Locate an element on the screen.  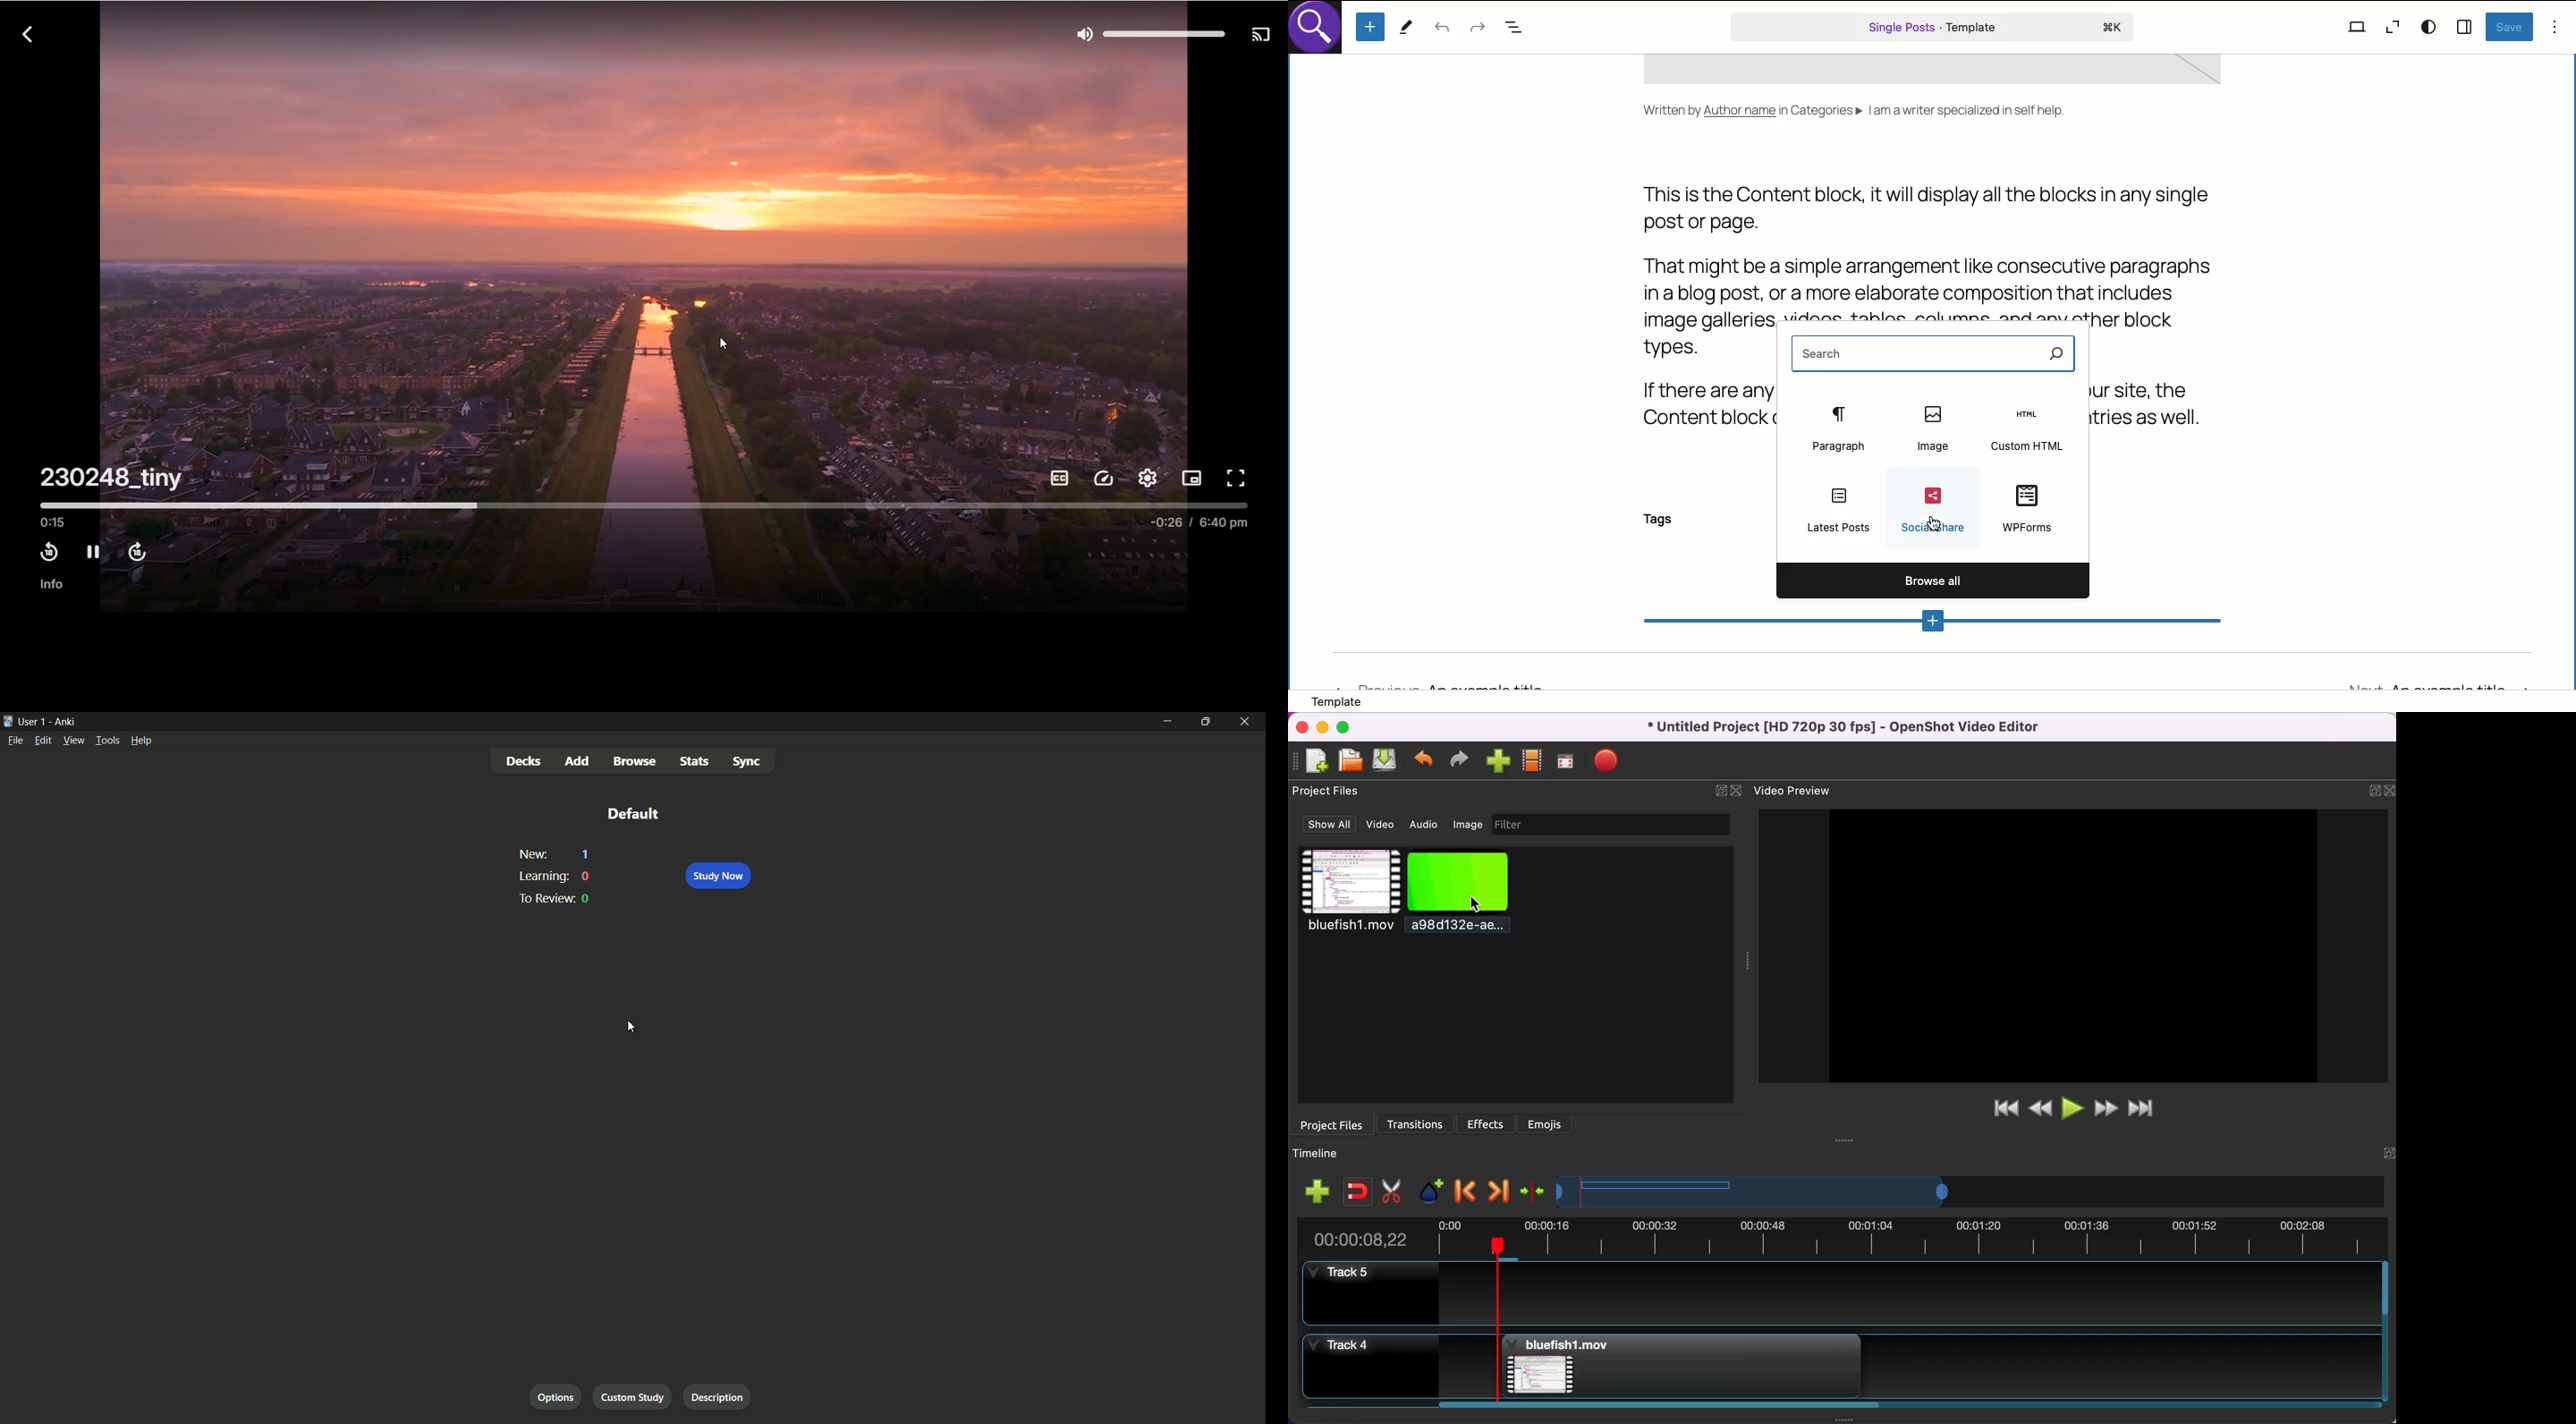
cursor is located at coordinates (1932, 525).